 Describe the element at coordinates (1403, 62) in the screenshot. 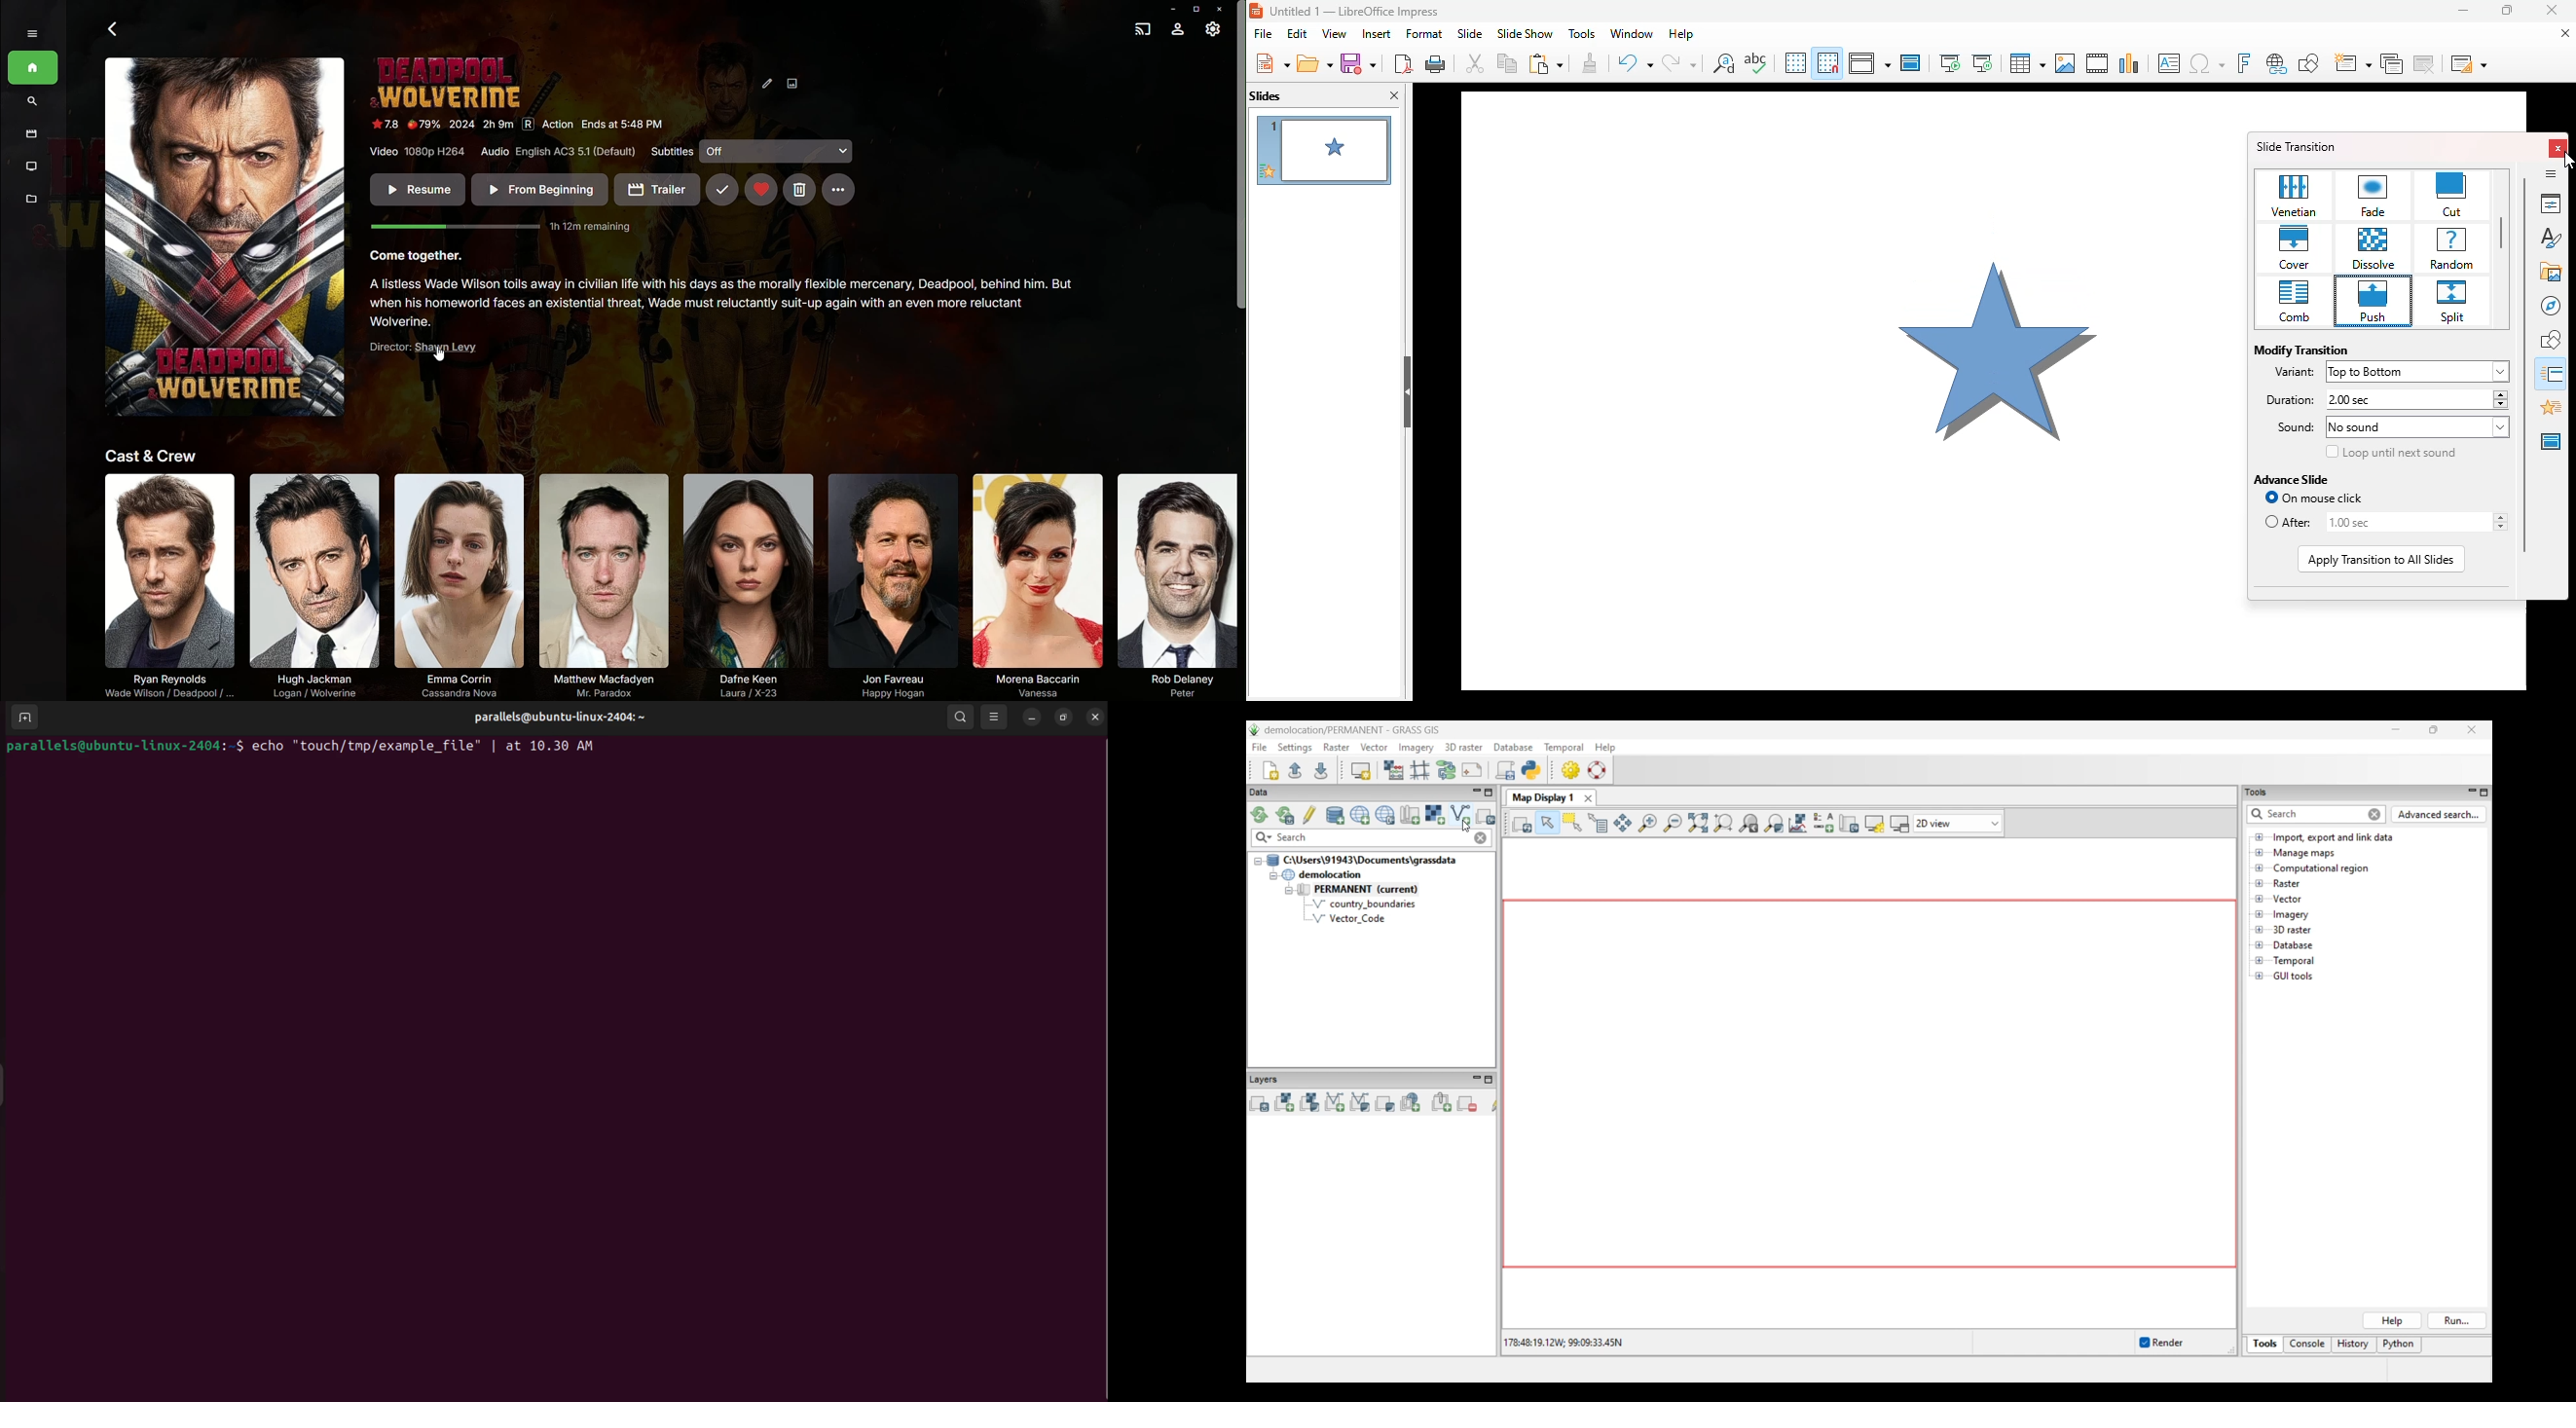

I see `export directly as PDF` at that location.